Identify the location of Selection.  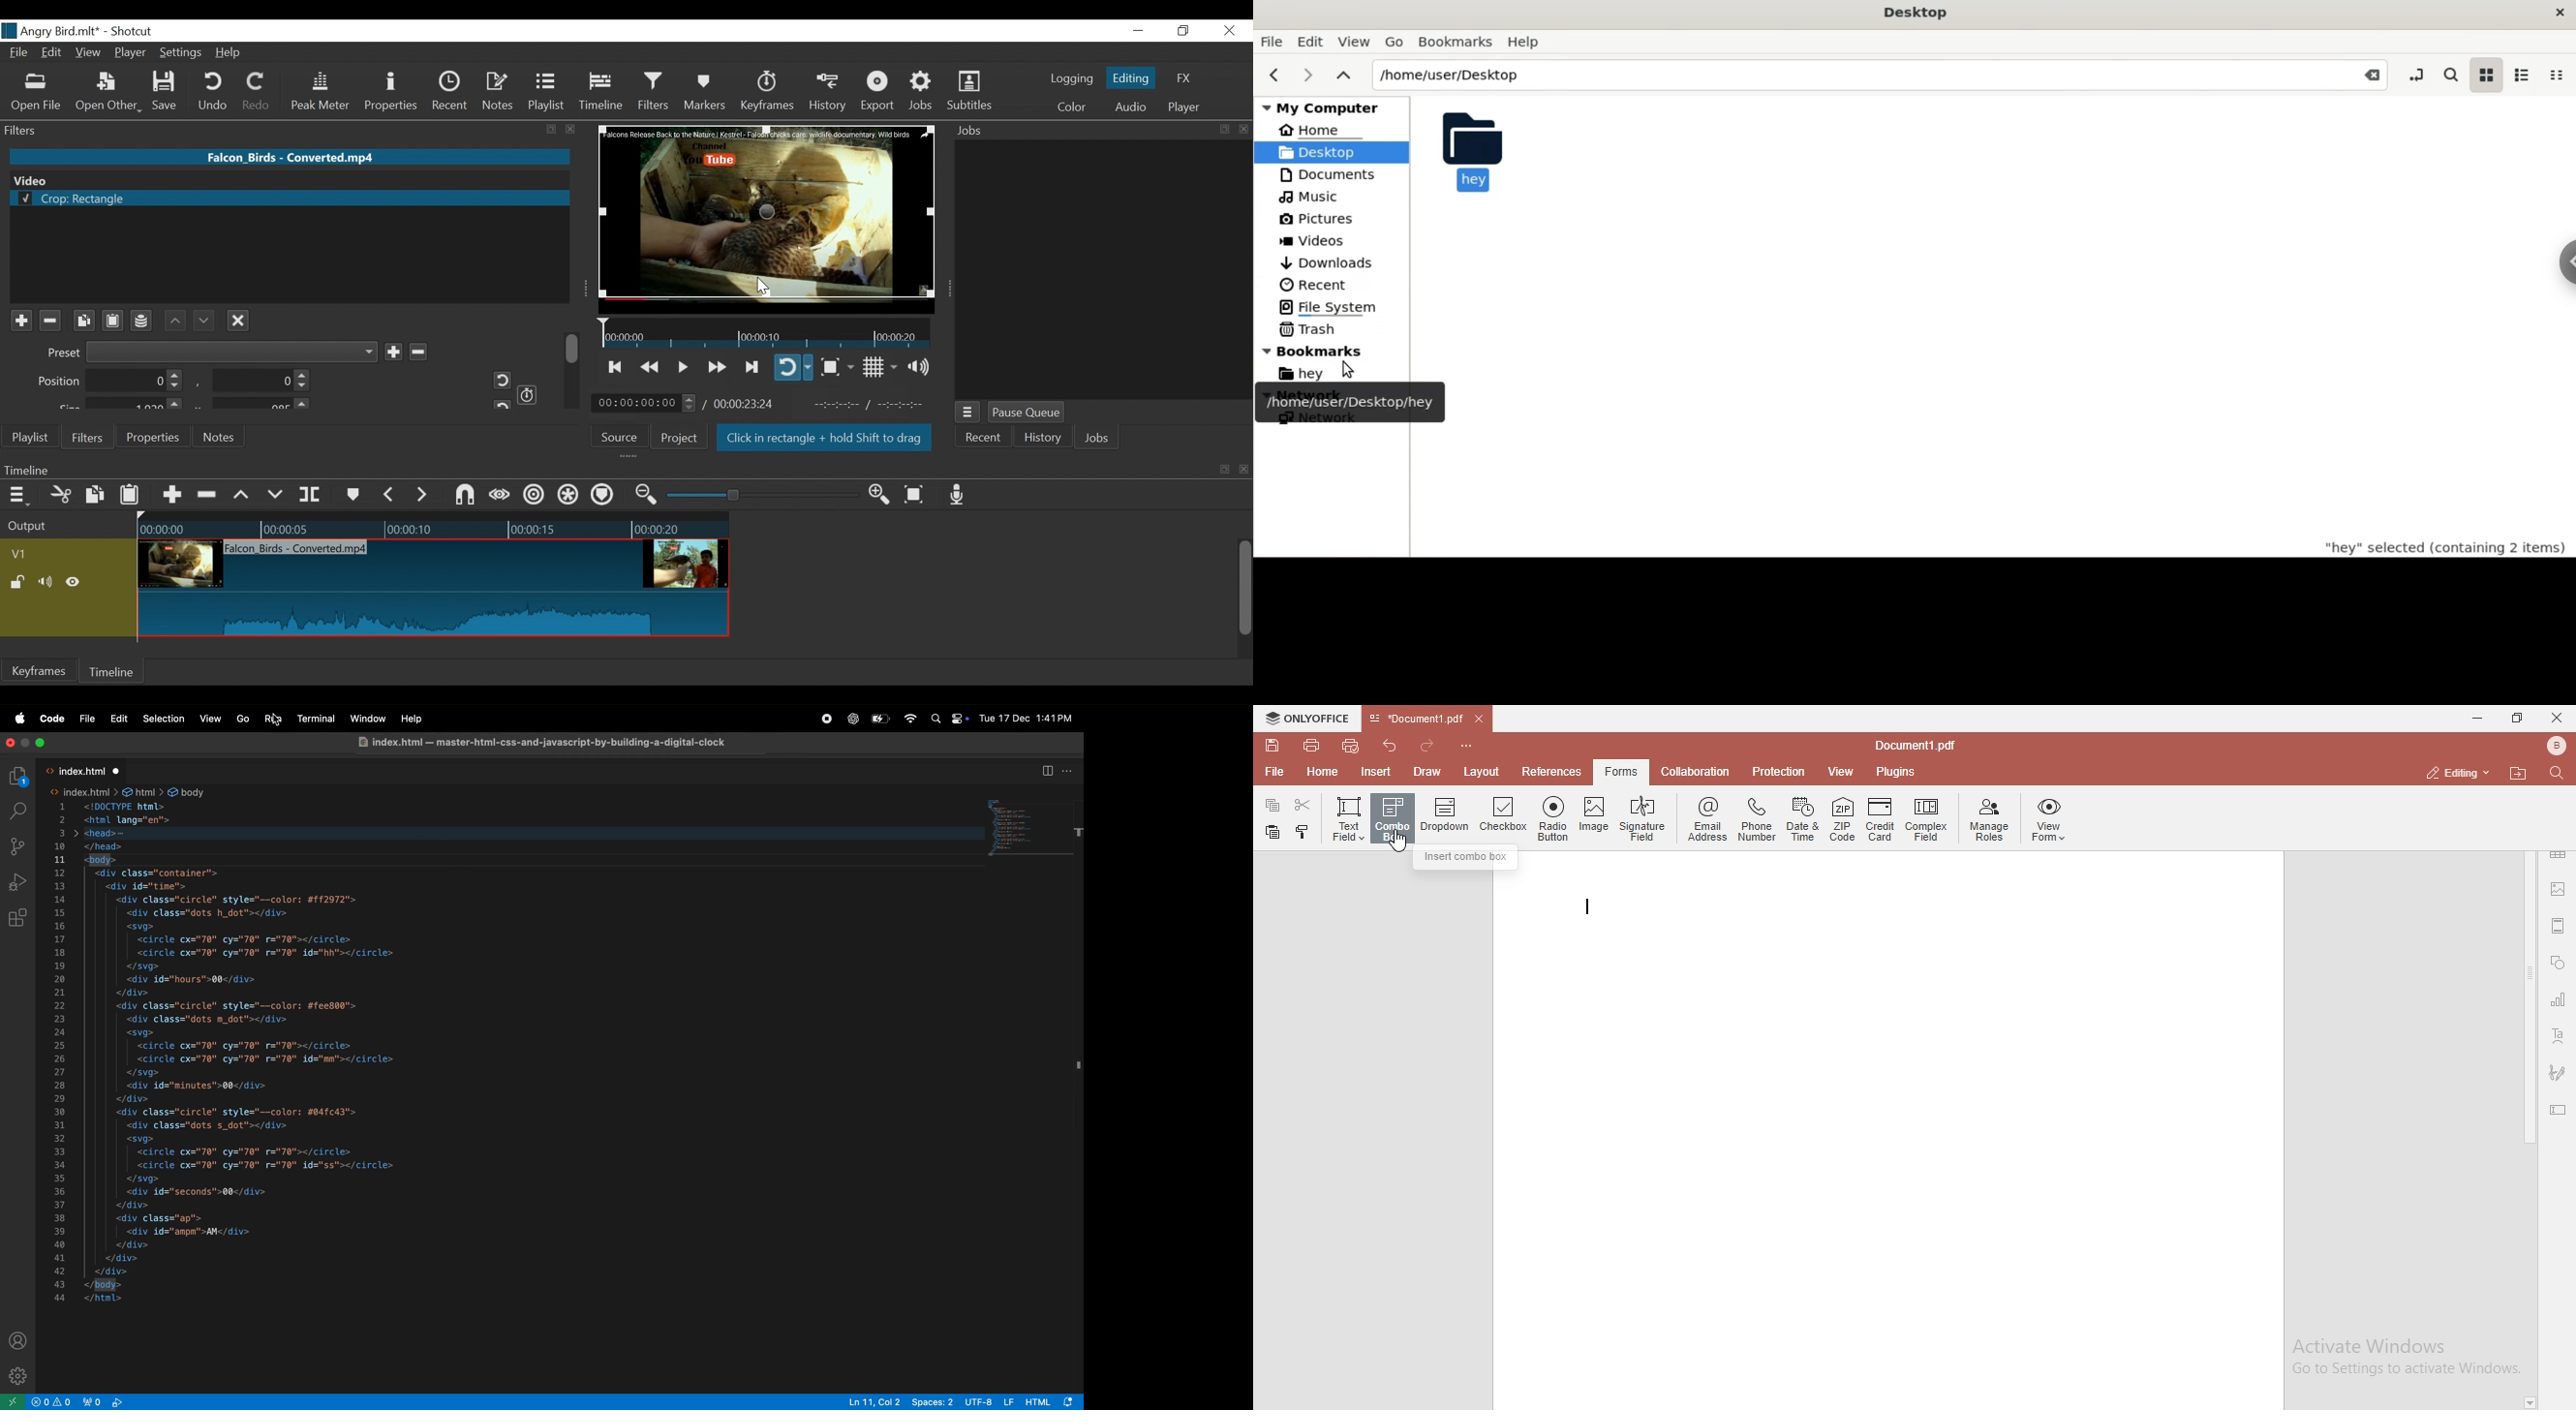
(162, 719).